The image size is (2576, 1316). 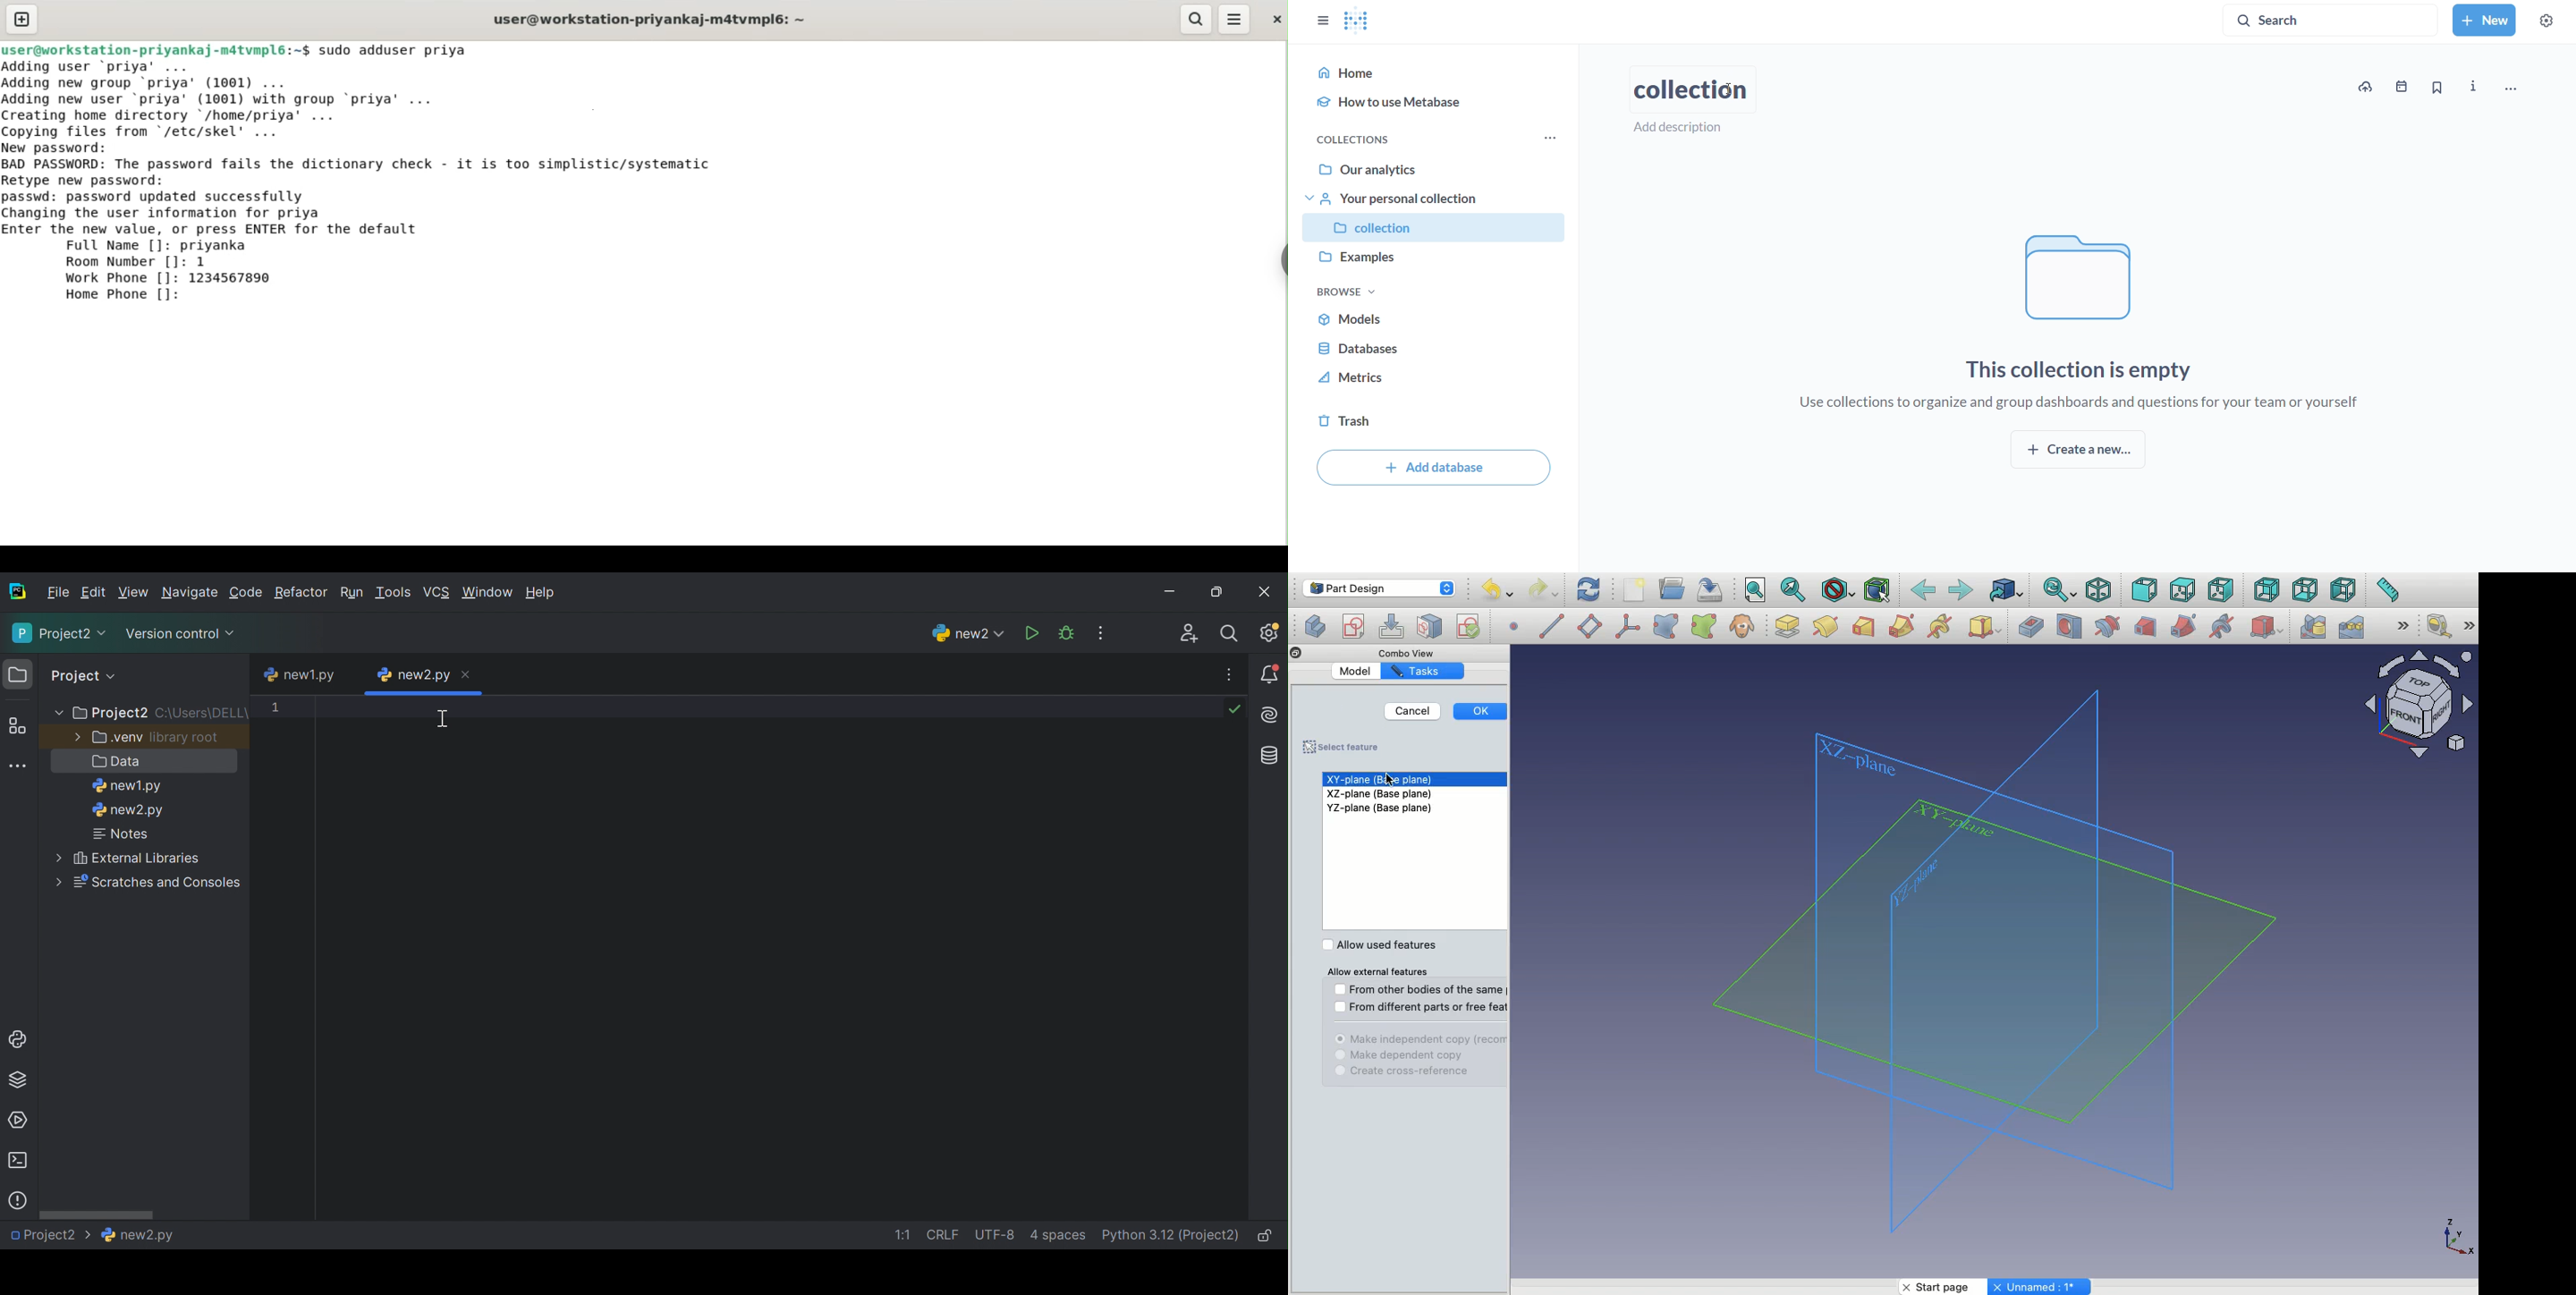 I want to click on Shape binder, so click(x=1666, y=626).